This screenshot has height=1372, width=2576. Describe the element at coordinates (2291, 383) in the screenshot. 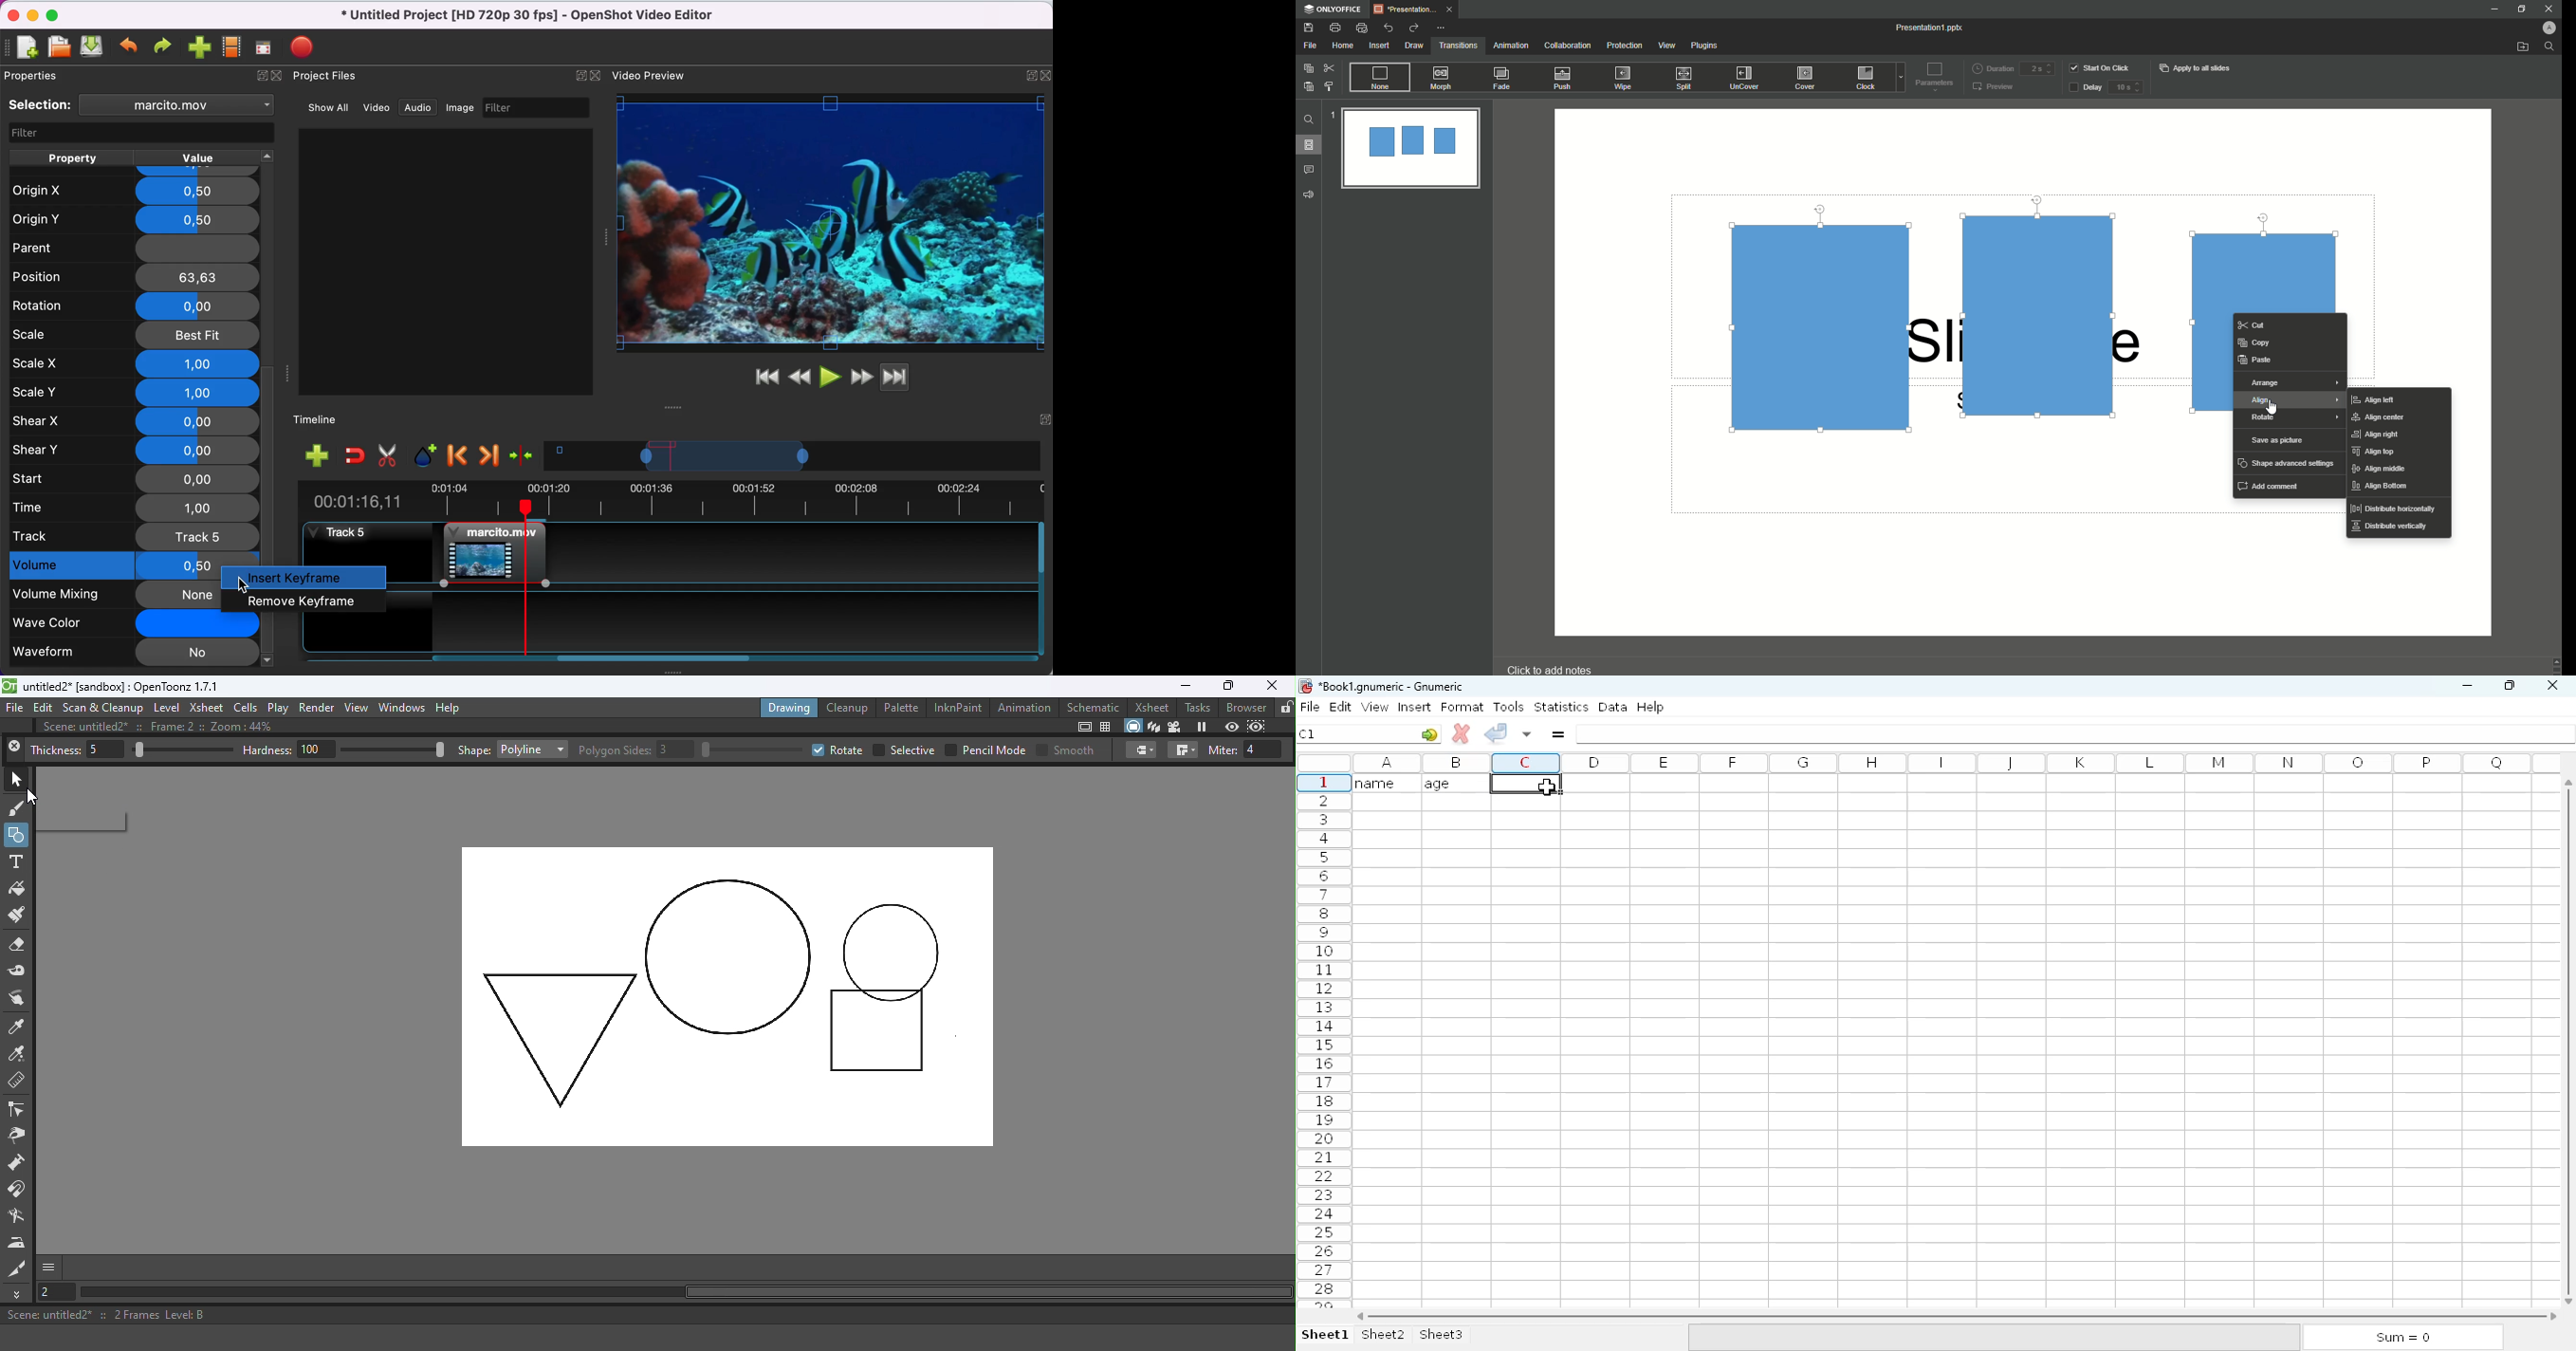

I see `Arrange` at that location.